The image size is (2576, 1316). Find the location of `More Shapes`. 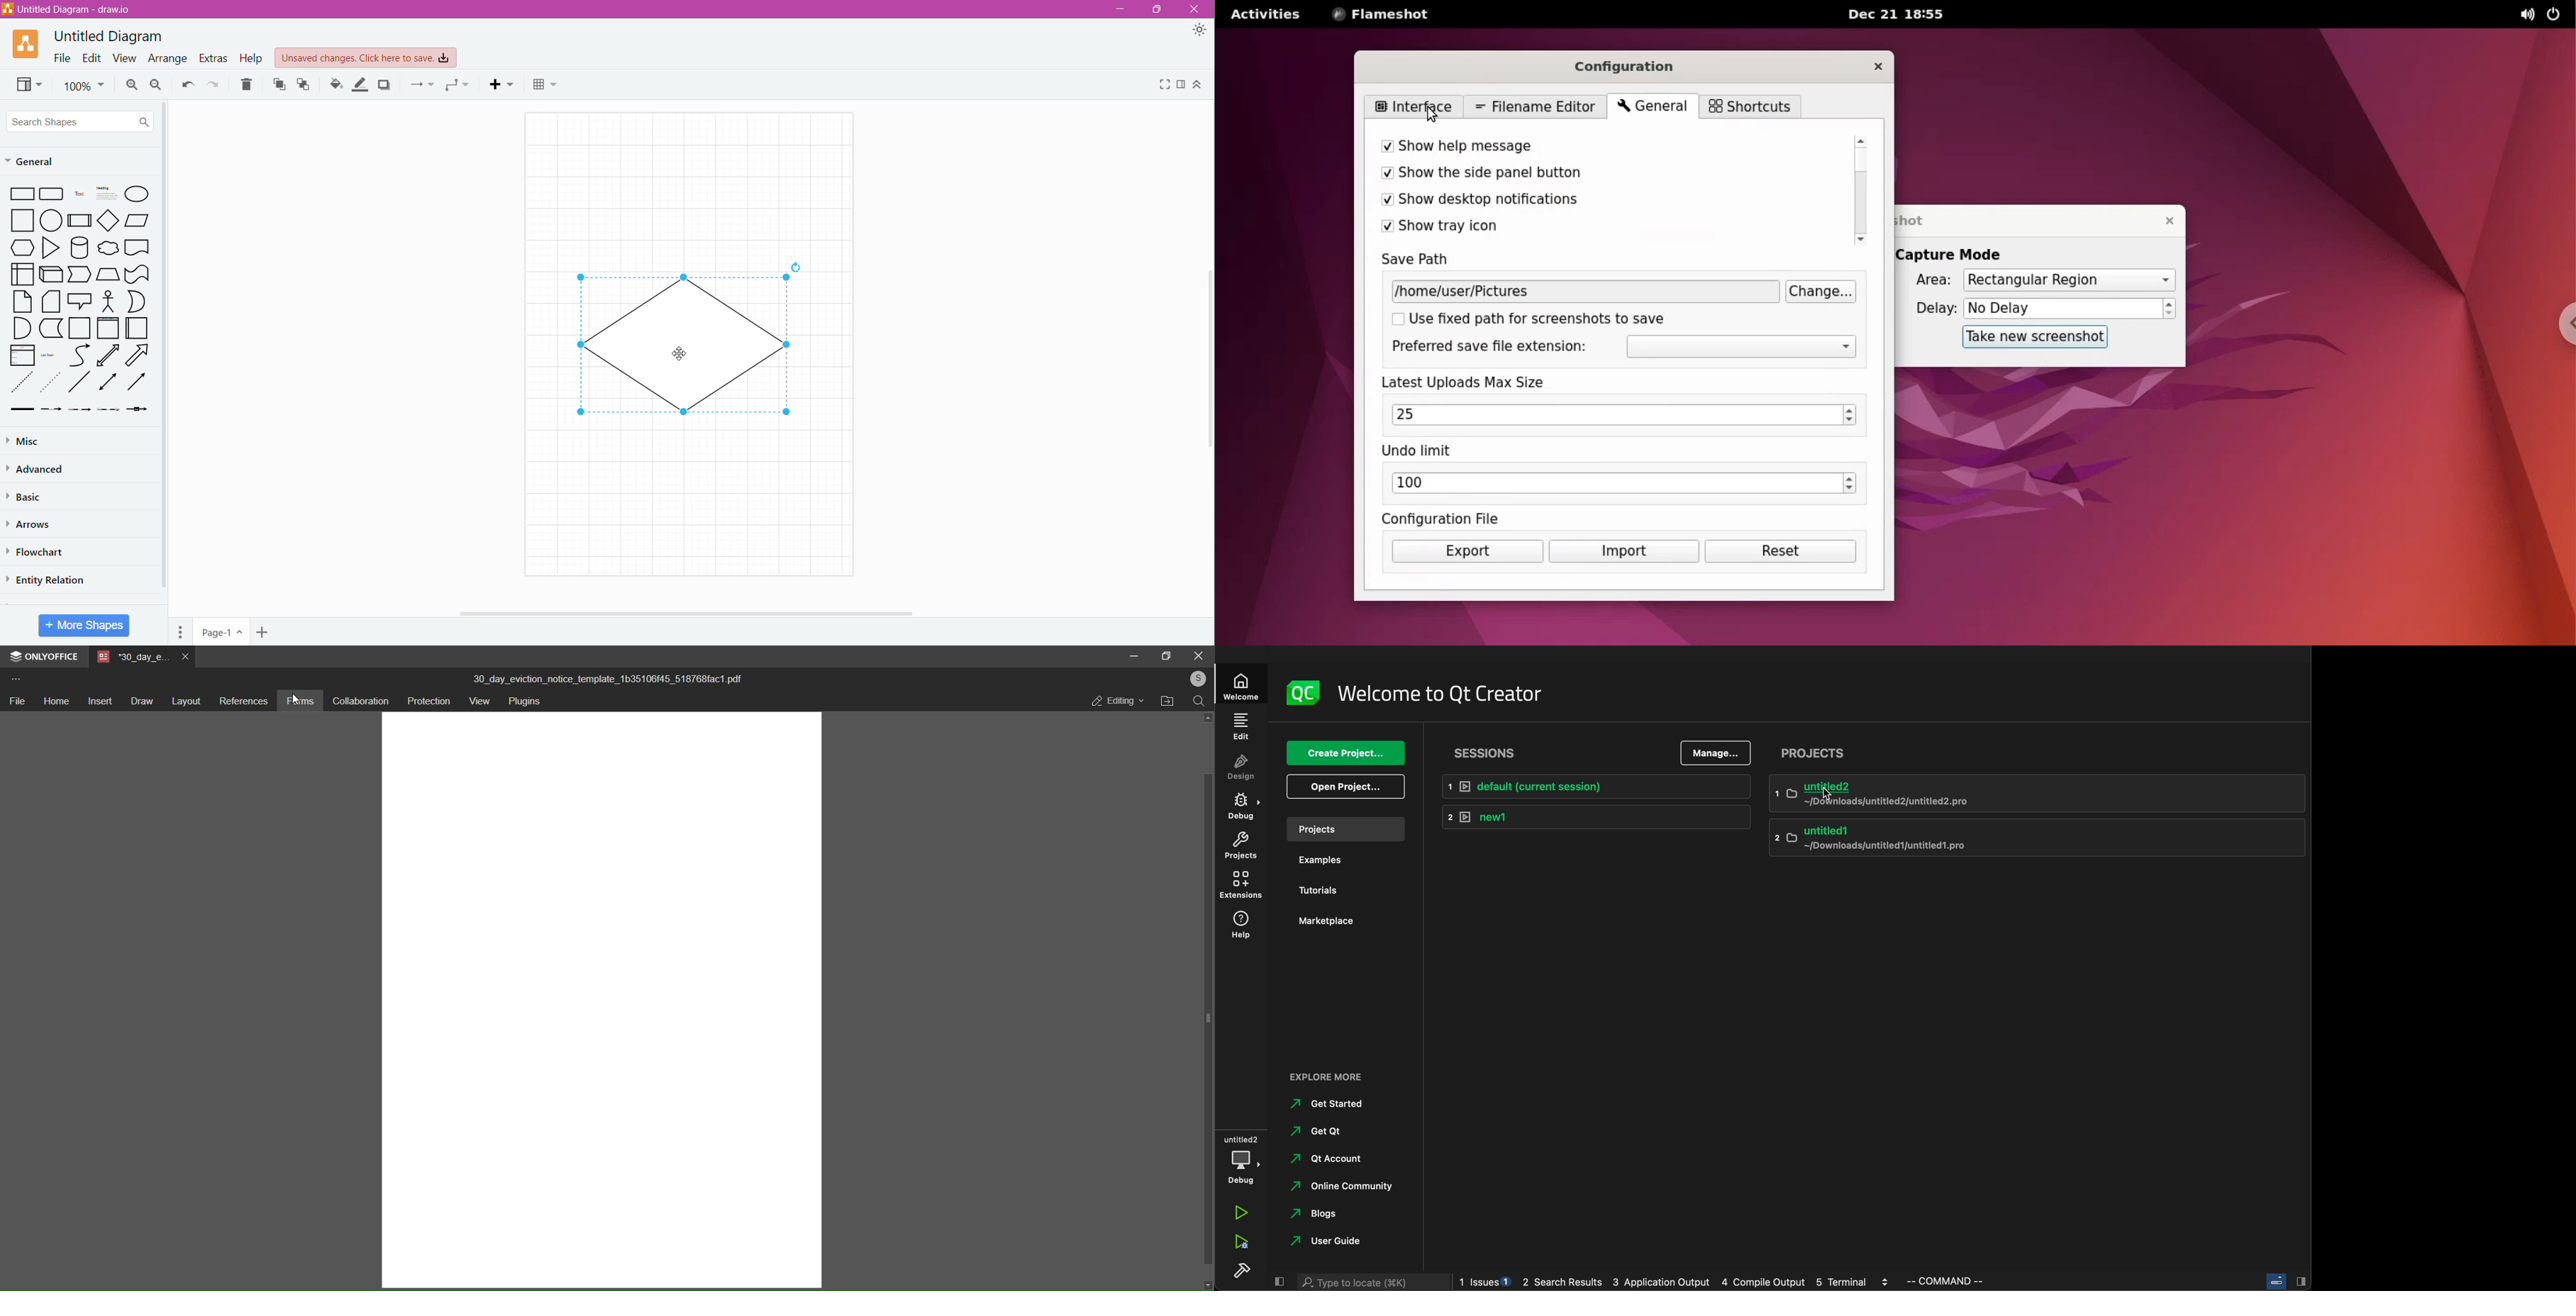

More Shapes is located at coordinates (84, 625).